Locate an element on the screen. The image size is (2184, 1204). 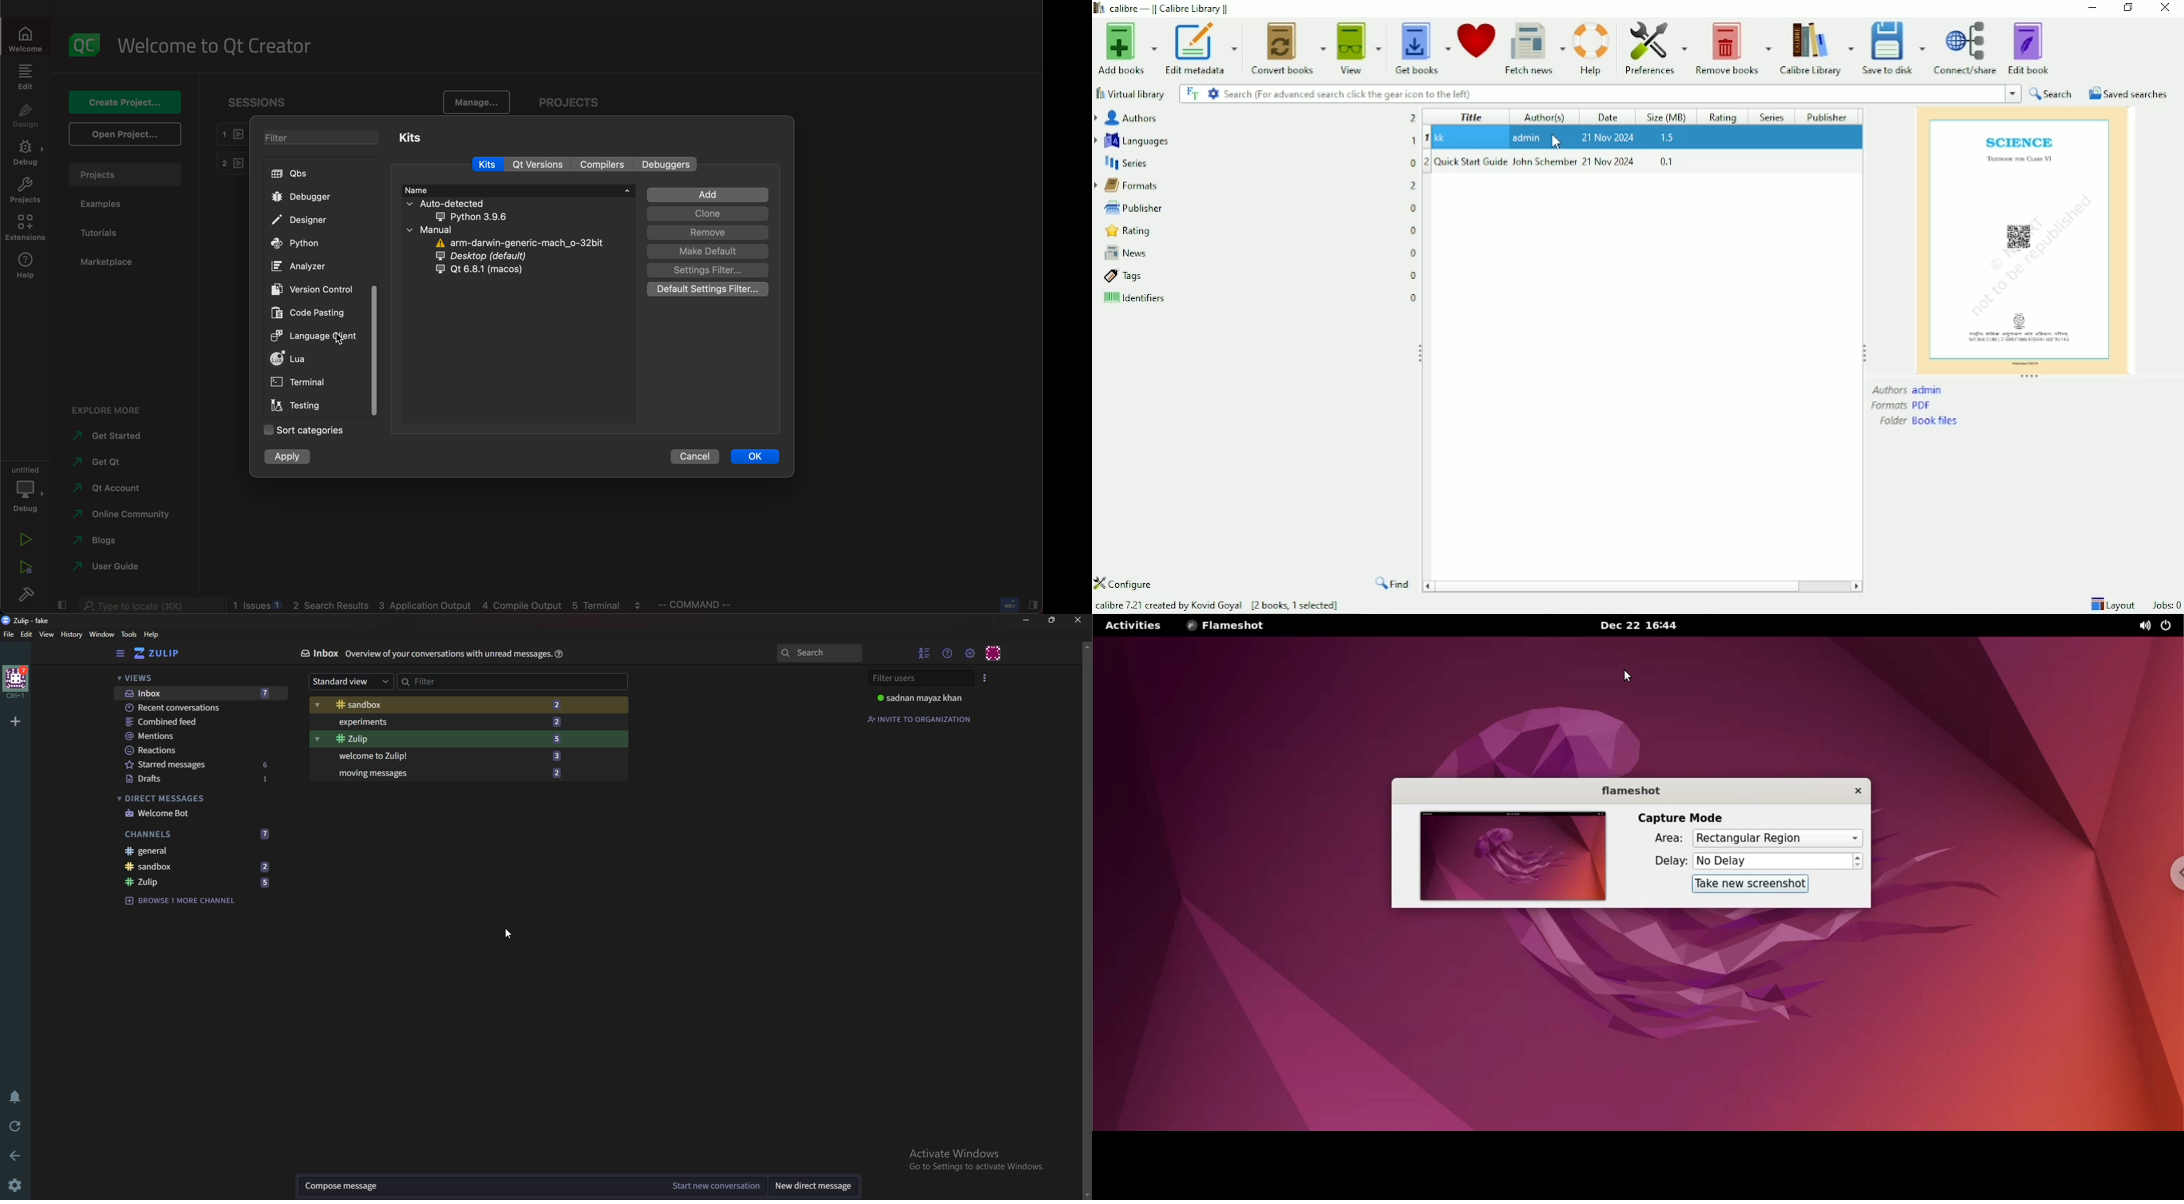
designer is located at coordinates (304, 219).